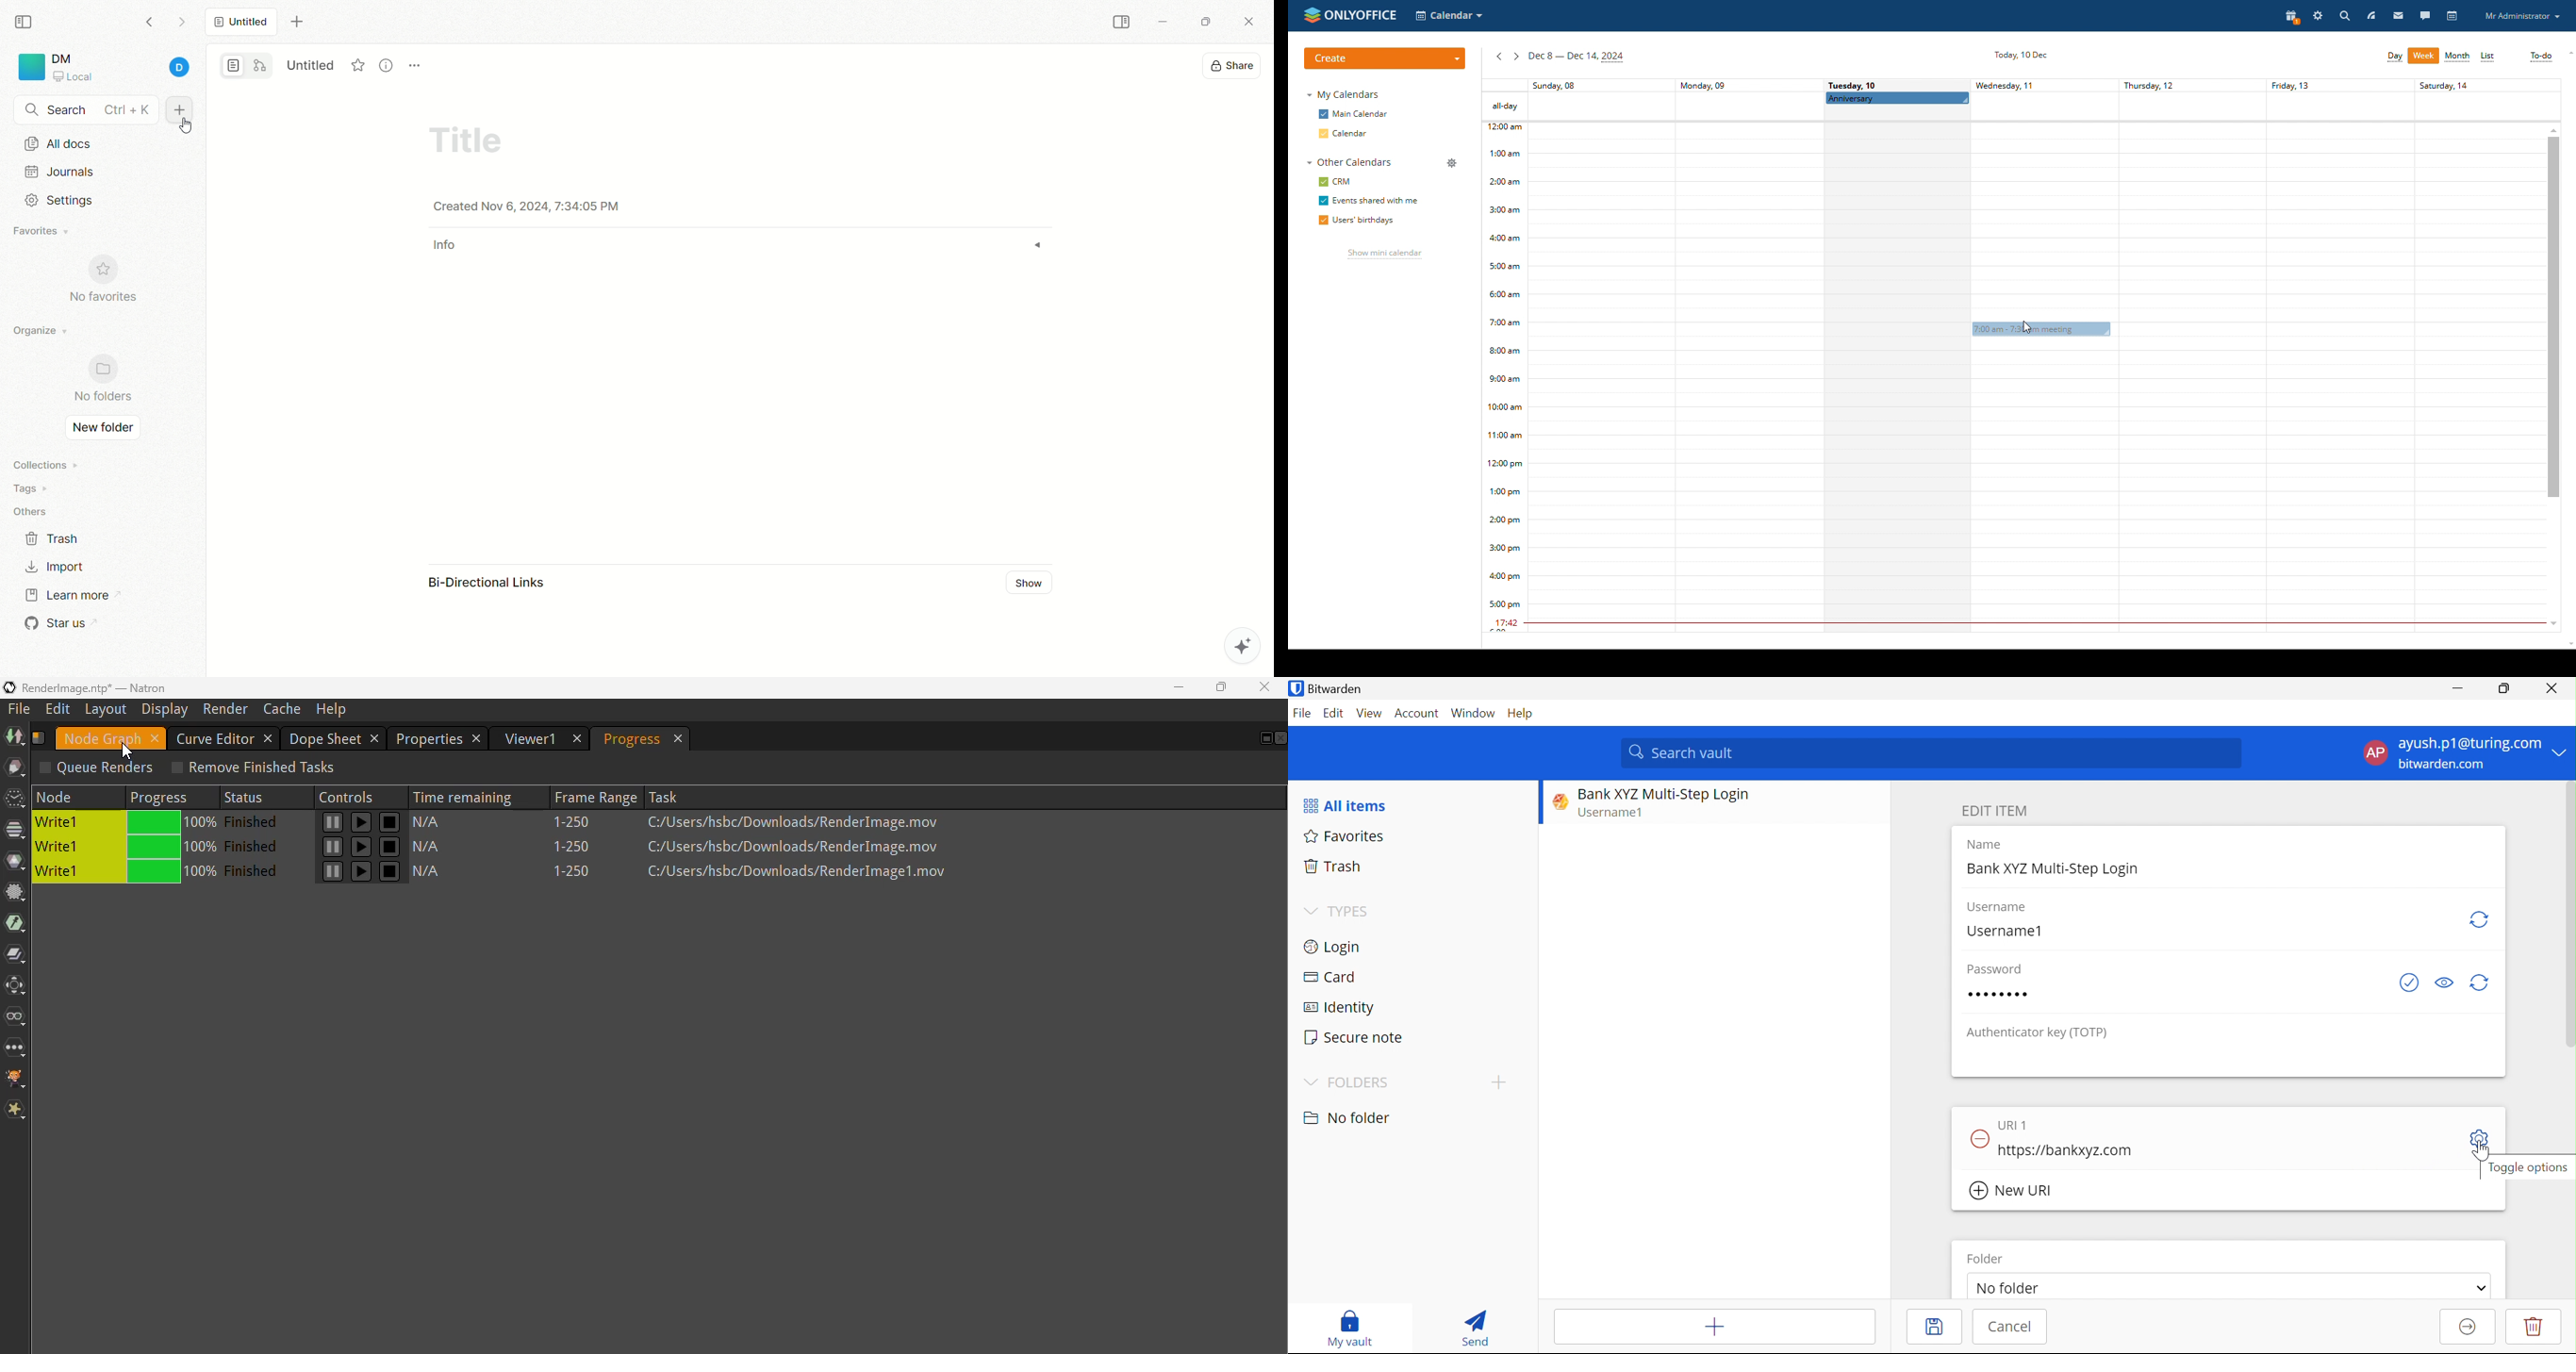  What do you see at coordinates (2564, 753) in the screenshot?
I see `Drop Down` at bounding box center [2564, 753].